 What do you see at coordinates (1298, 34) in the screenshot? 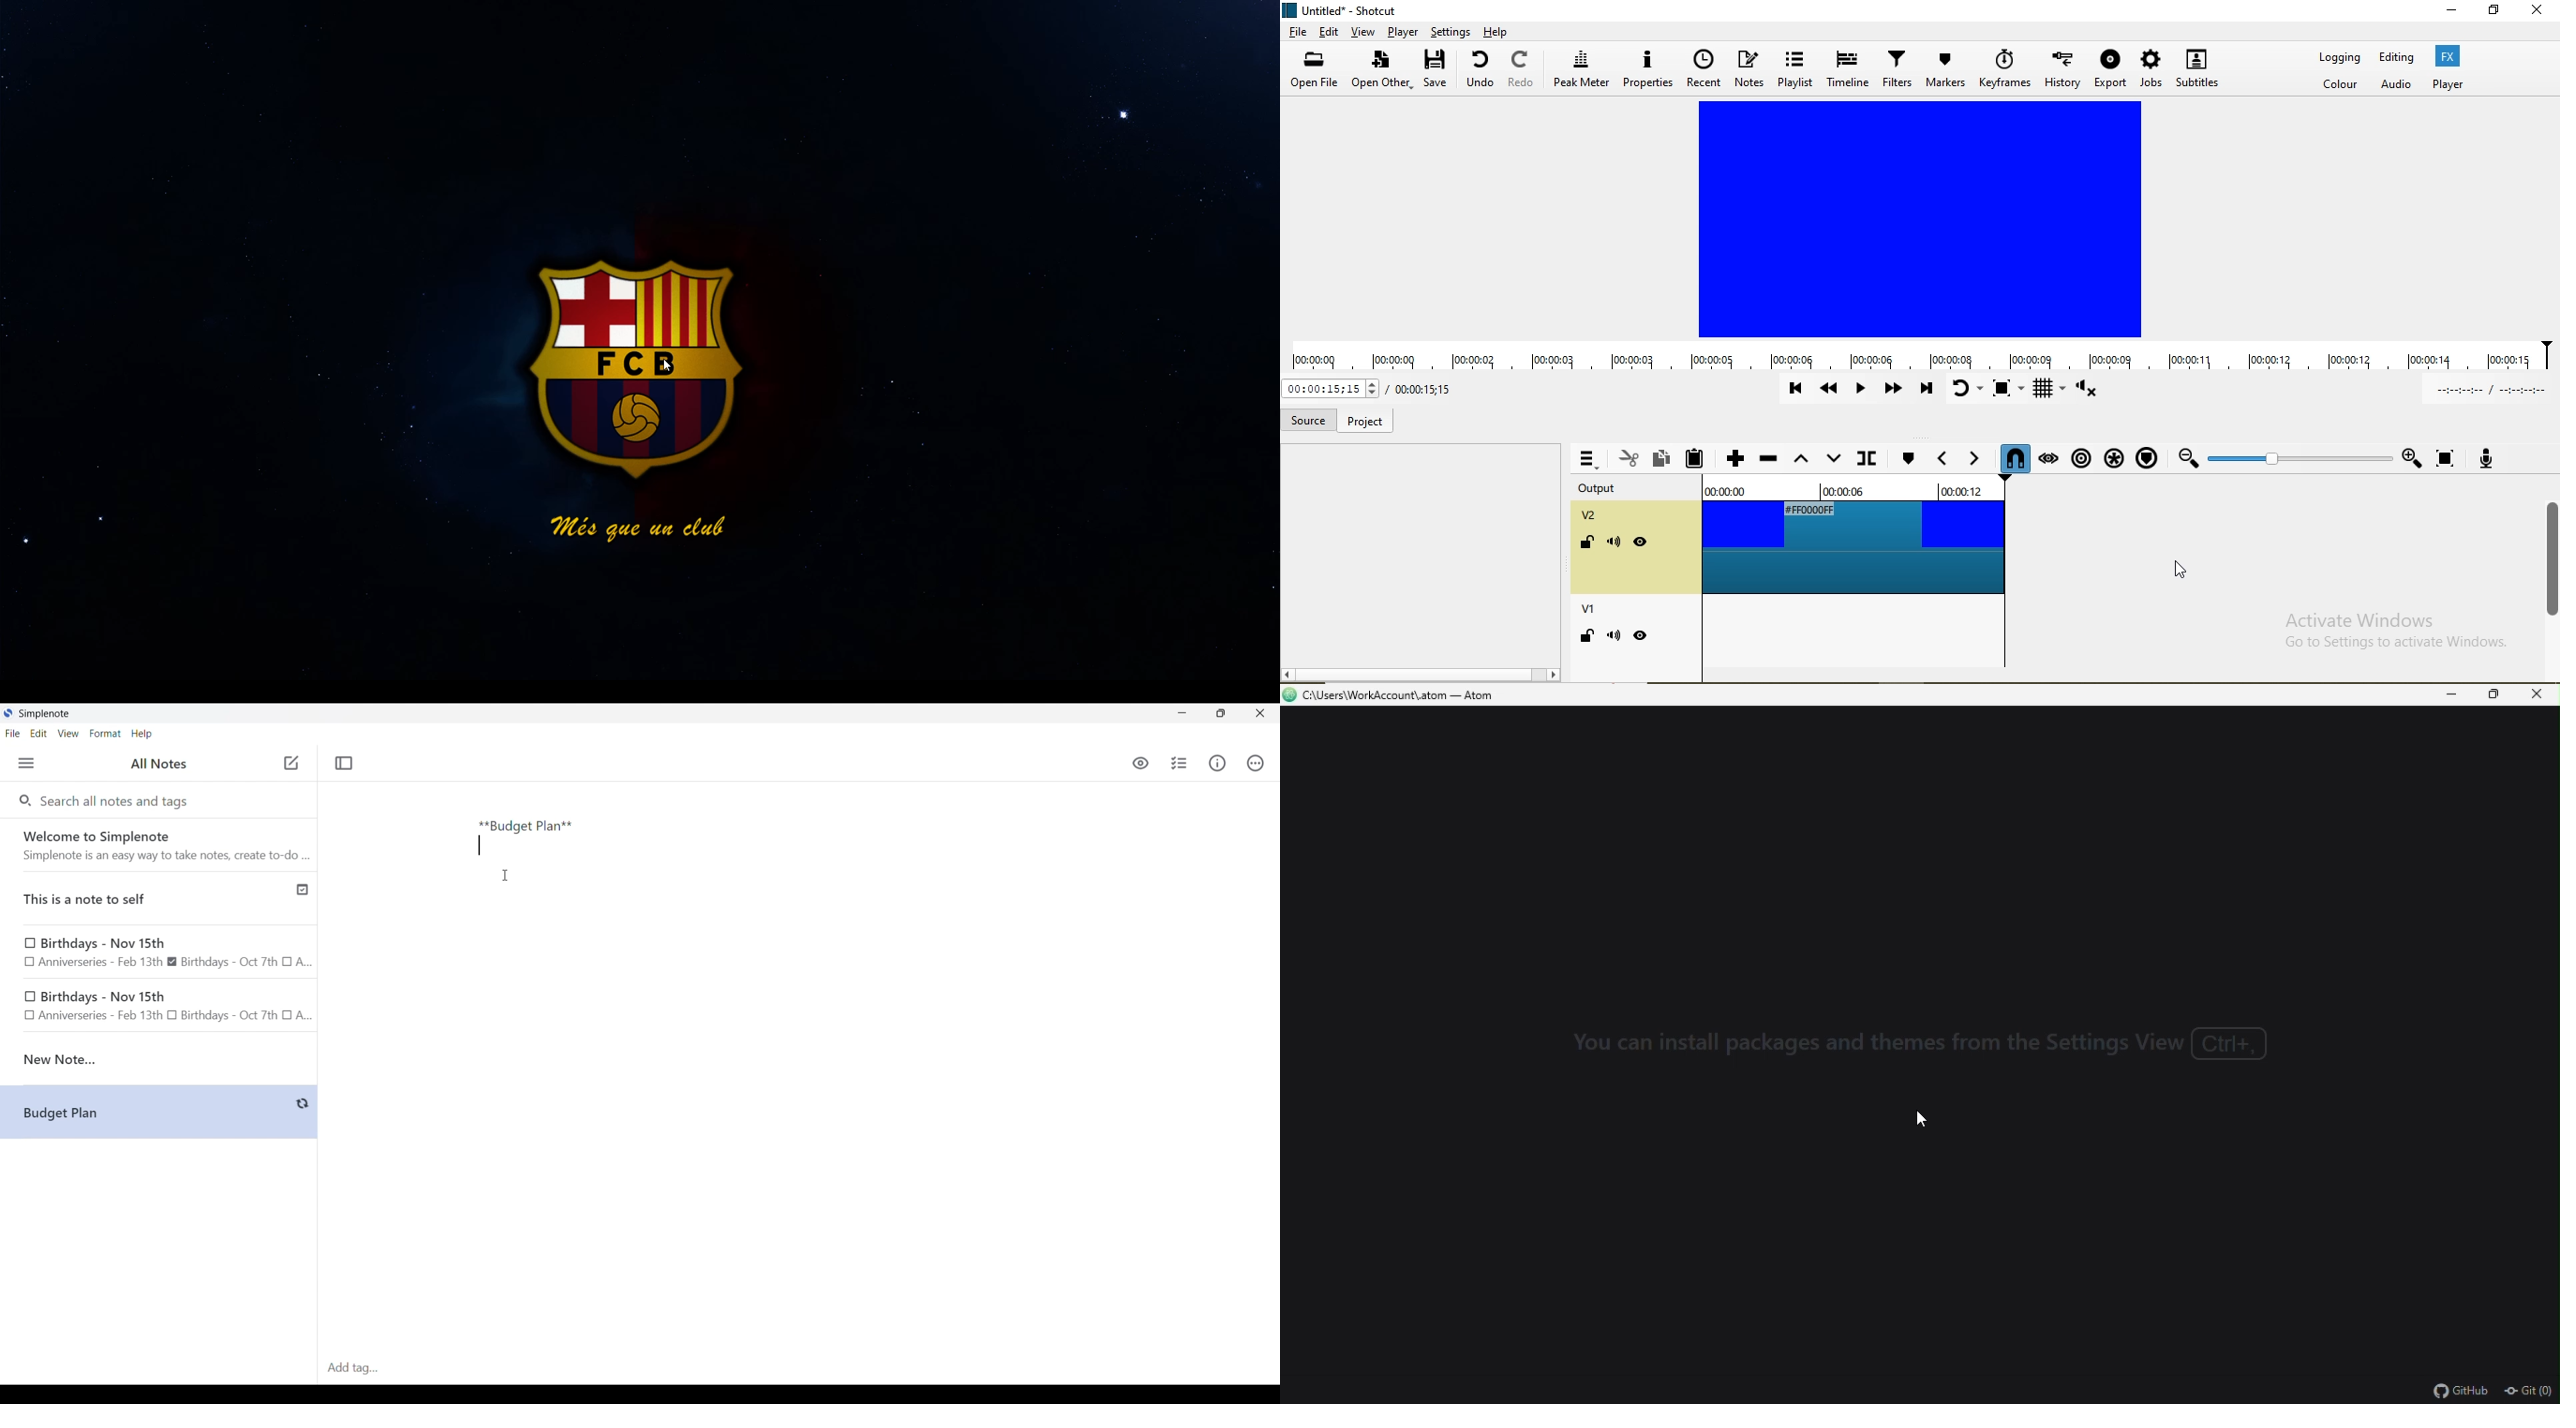
I see `file` at bounding box center [1298, 34].